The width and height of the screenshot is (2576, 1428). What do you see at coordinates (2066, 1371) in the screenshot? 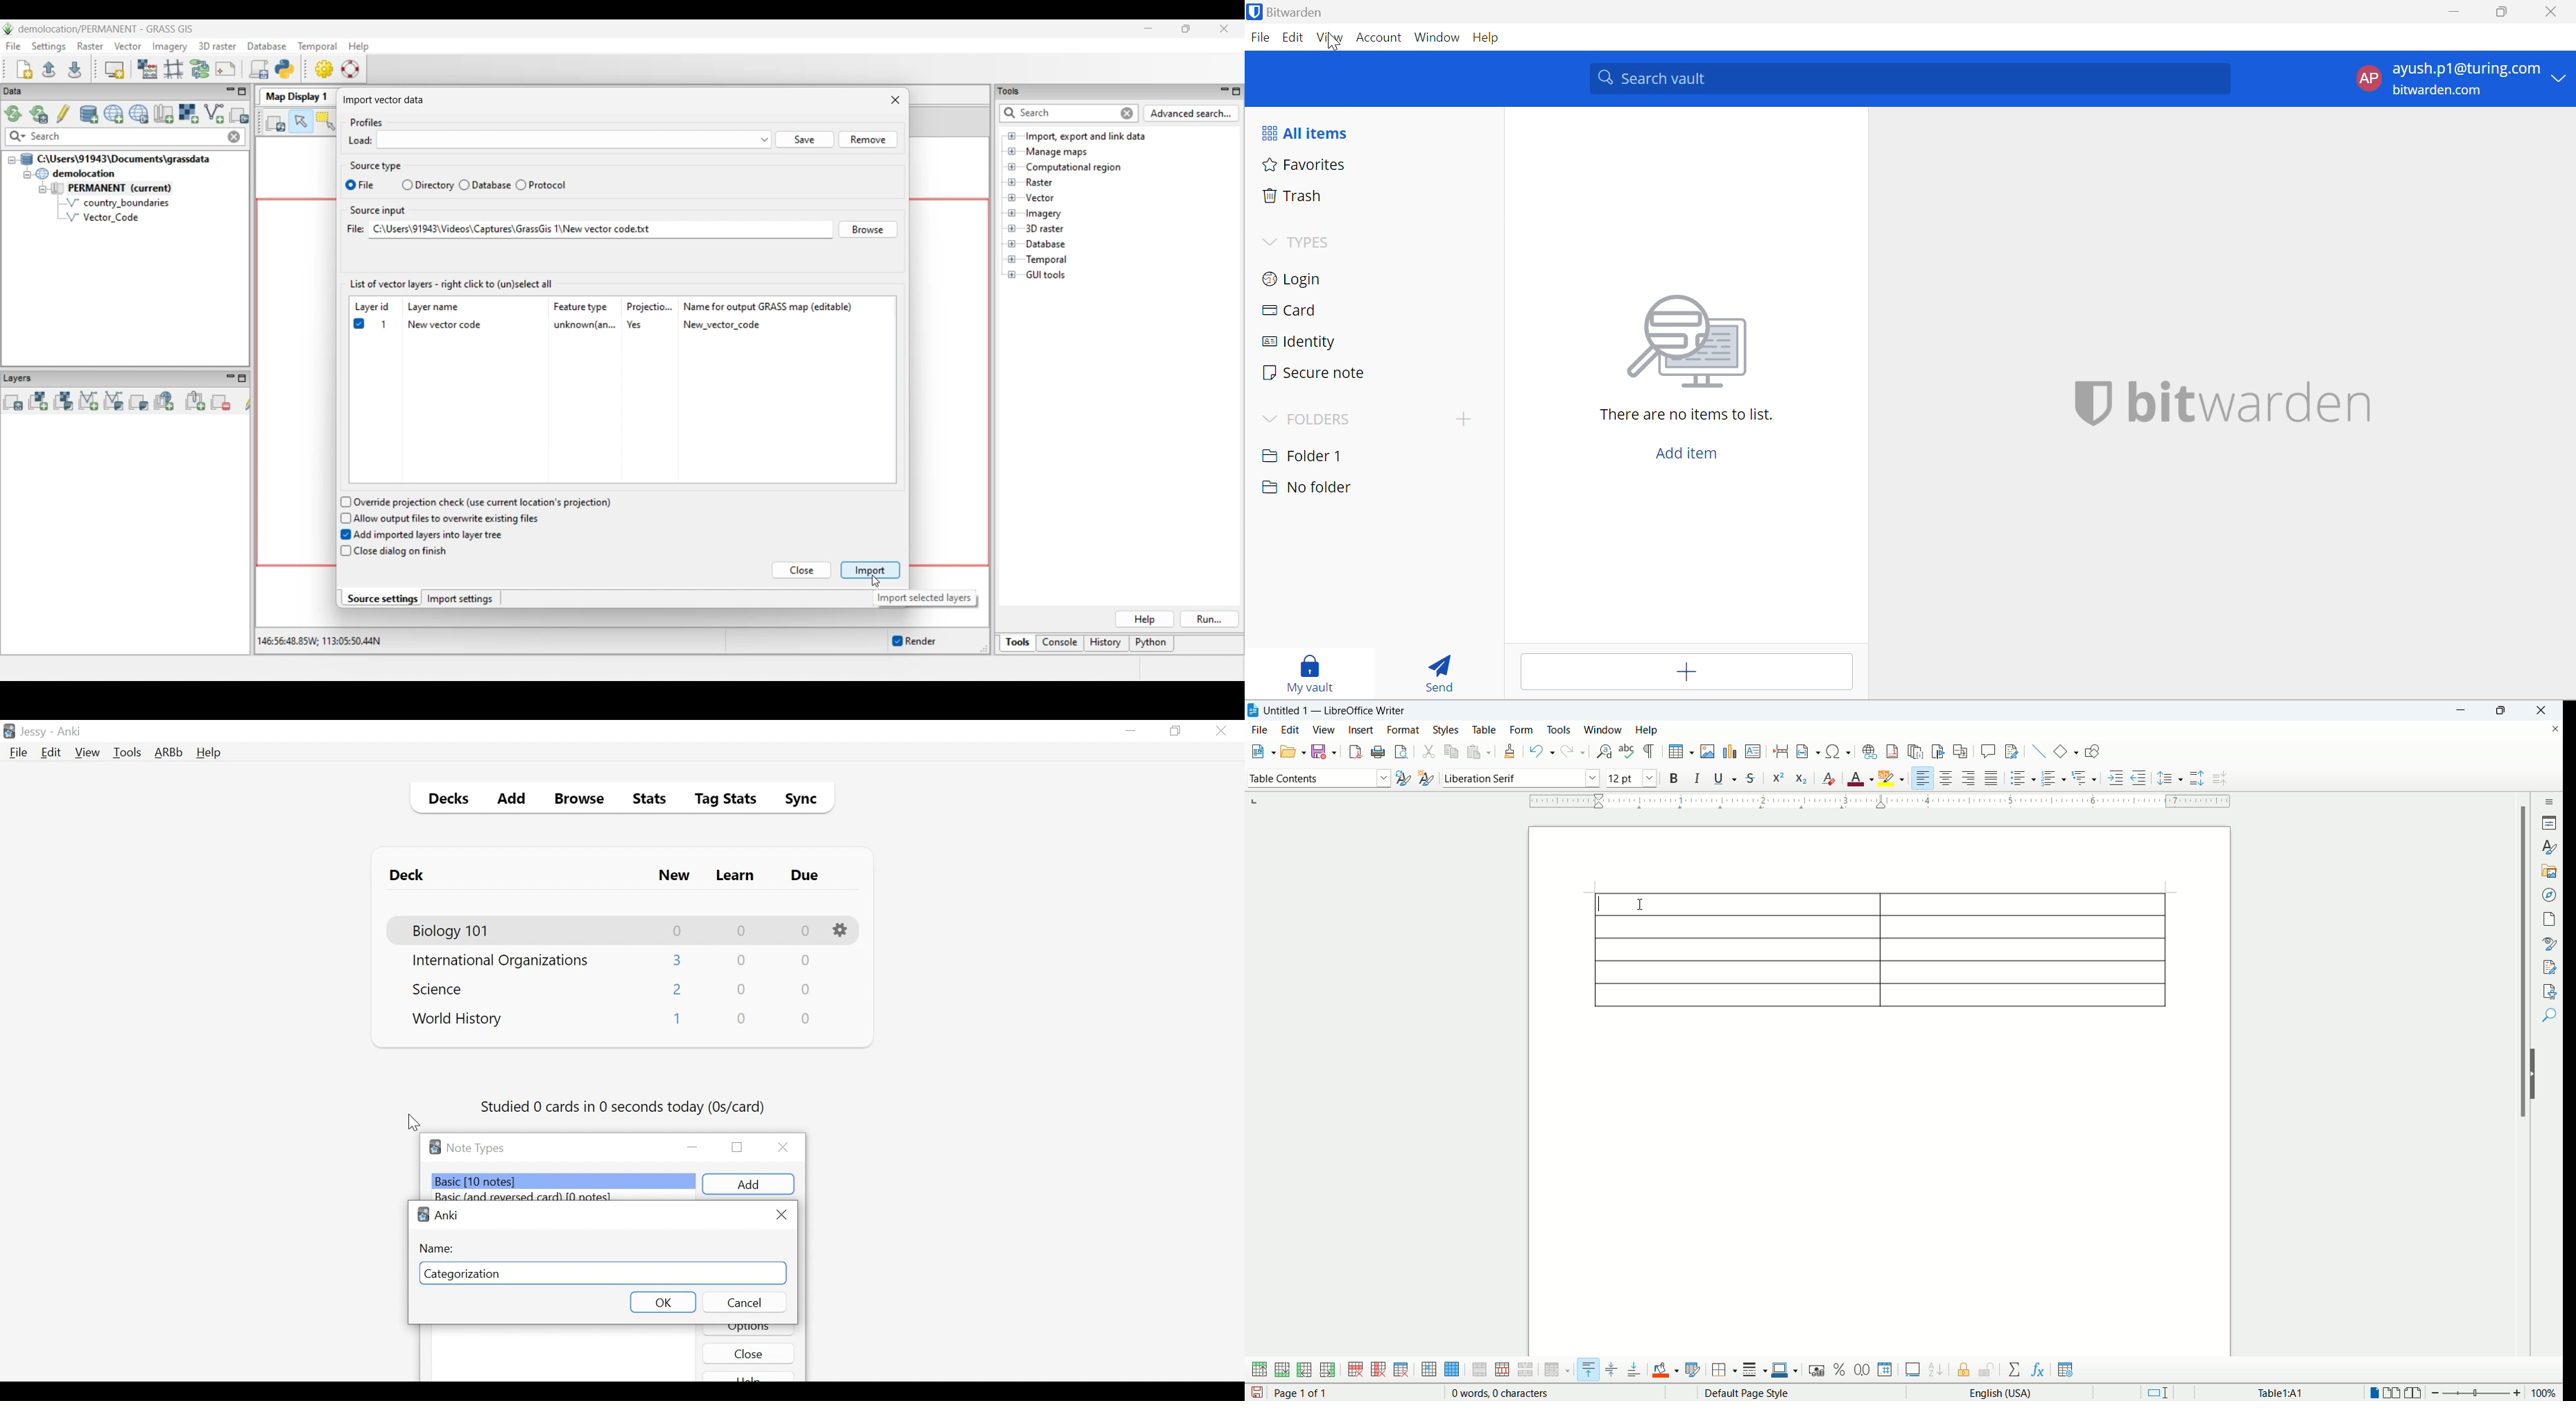
I see `table properties` at bounding box center [2066, 1371].